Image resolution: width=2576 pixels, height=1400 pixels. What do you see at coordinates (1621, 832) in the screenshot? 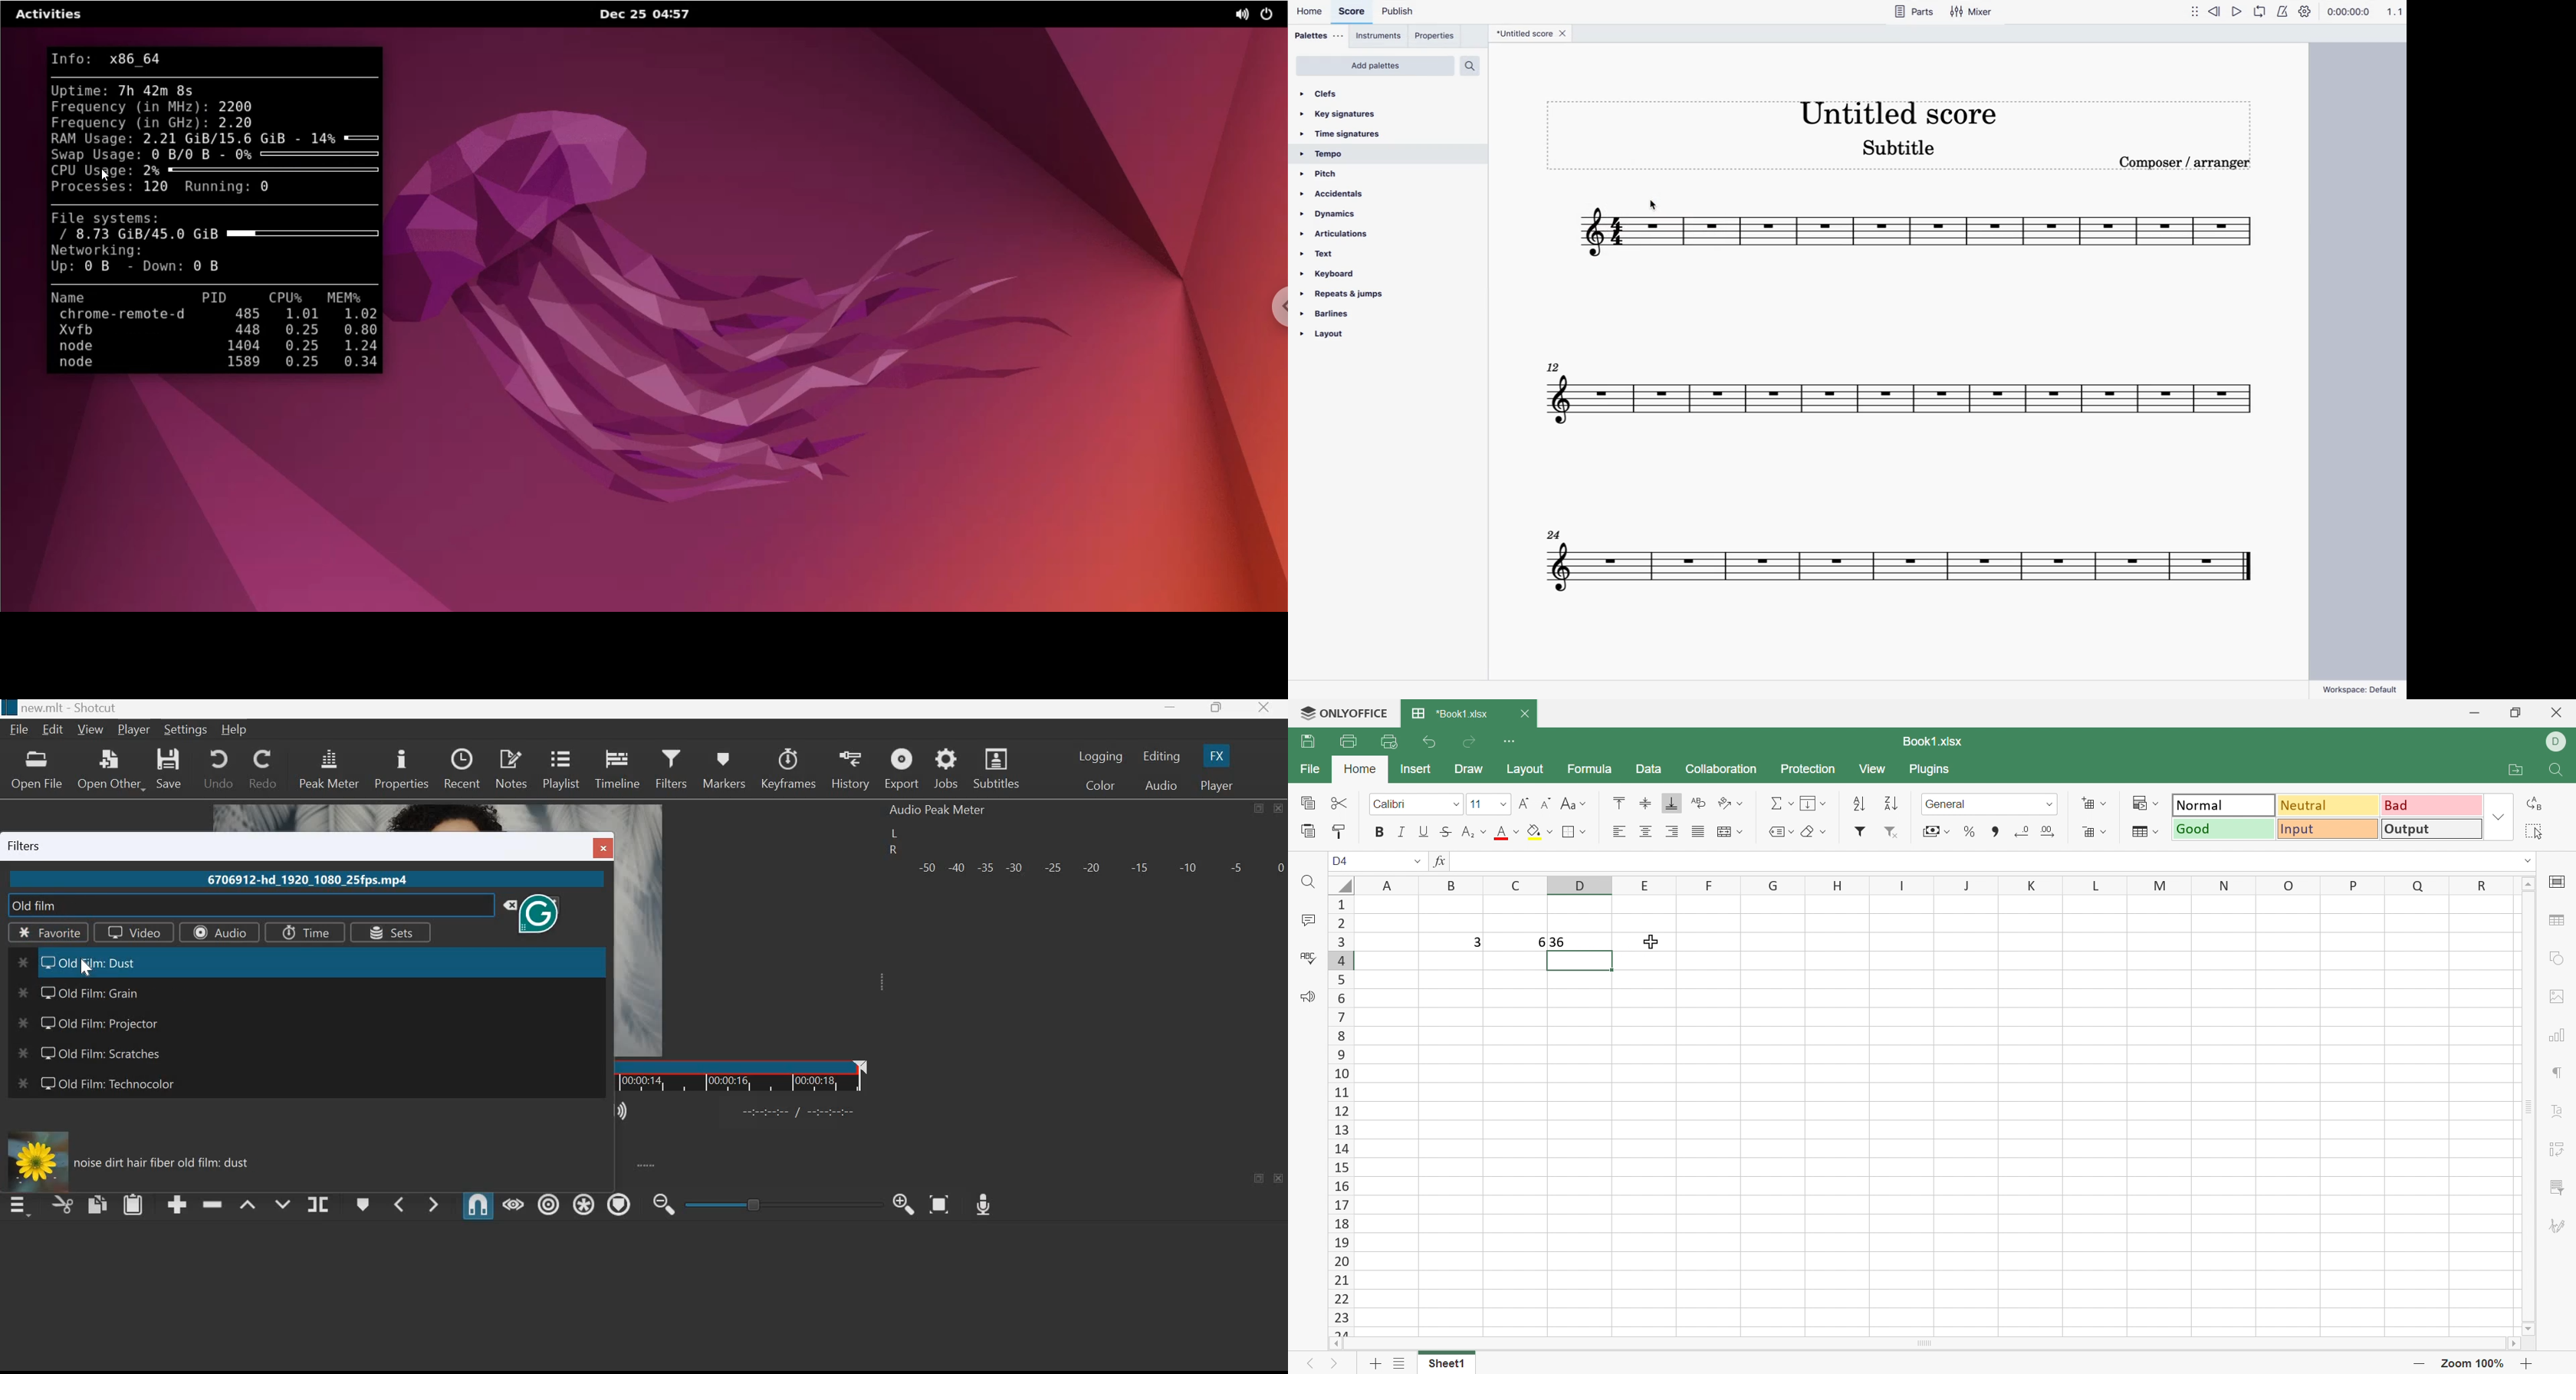
I see `Align left` at bounding box center [1621, 832].